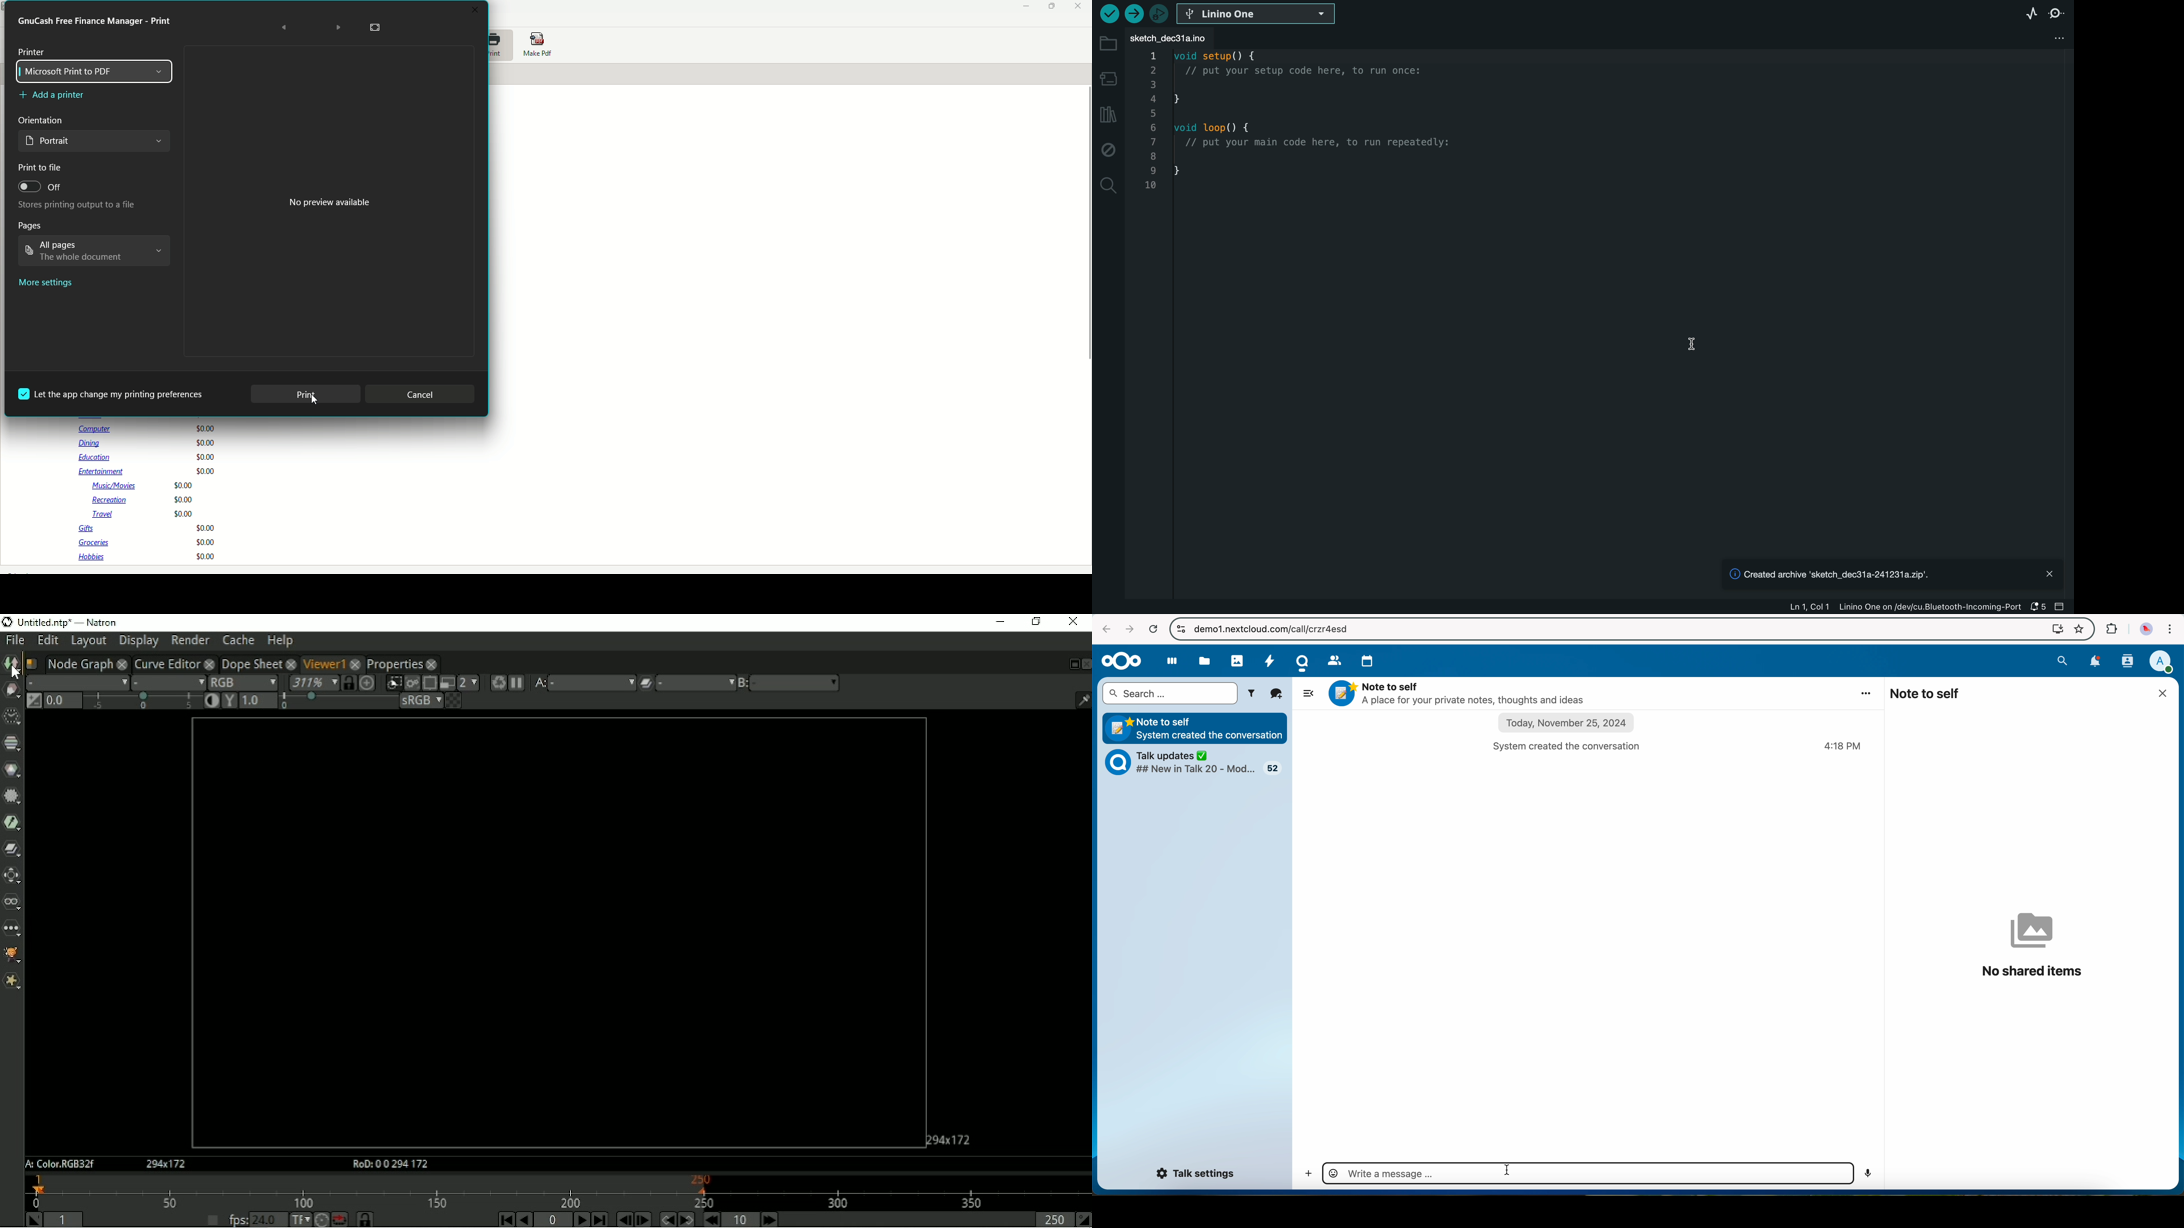 The width and height of the screenshot is (2184, 1232). What do you see at coordinates (1306, 1175) in the screenshot?
I see `add` at bounding box center [1306, 1175].